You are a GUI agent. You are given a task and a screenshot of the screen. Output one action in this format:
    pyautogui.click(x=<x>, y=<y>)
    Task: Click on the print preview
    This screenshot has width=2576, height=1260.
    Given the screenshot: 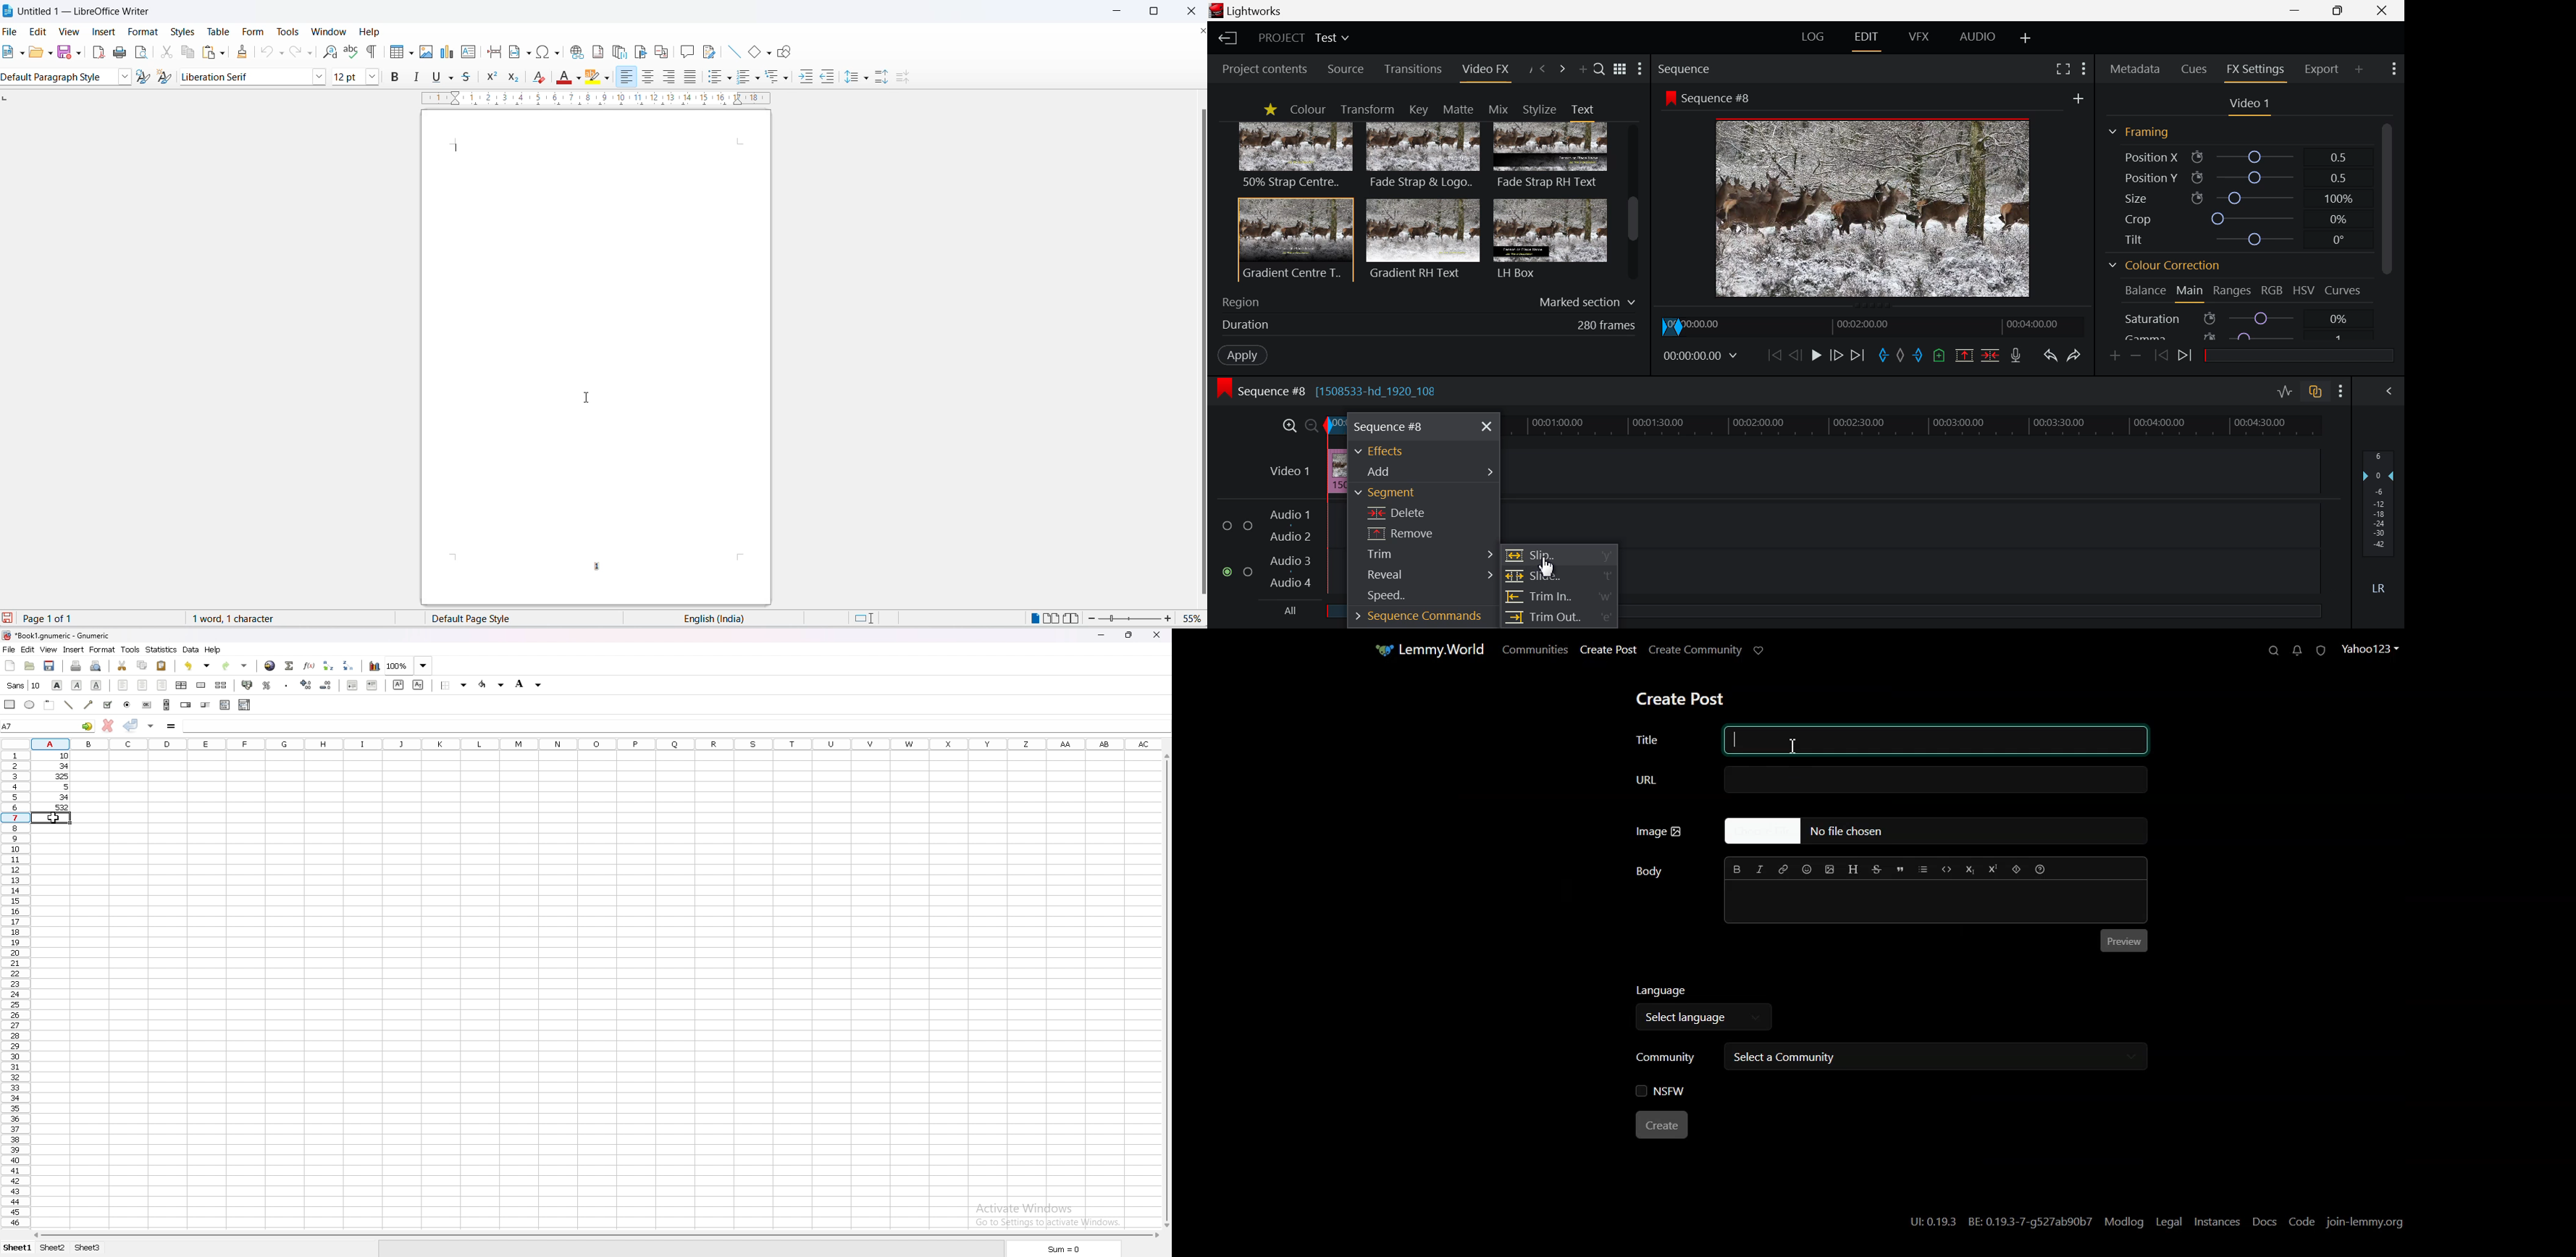 What is the action you would take?
    pyautogui.click(x=96, y=666)
    